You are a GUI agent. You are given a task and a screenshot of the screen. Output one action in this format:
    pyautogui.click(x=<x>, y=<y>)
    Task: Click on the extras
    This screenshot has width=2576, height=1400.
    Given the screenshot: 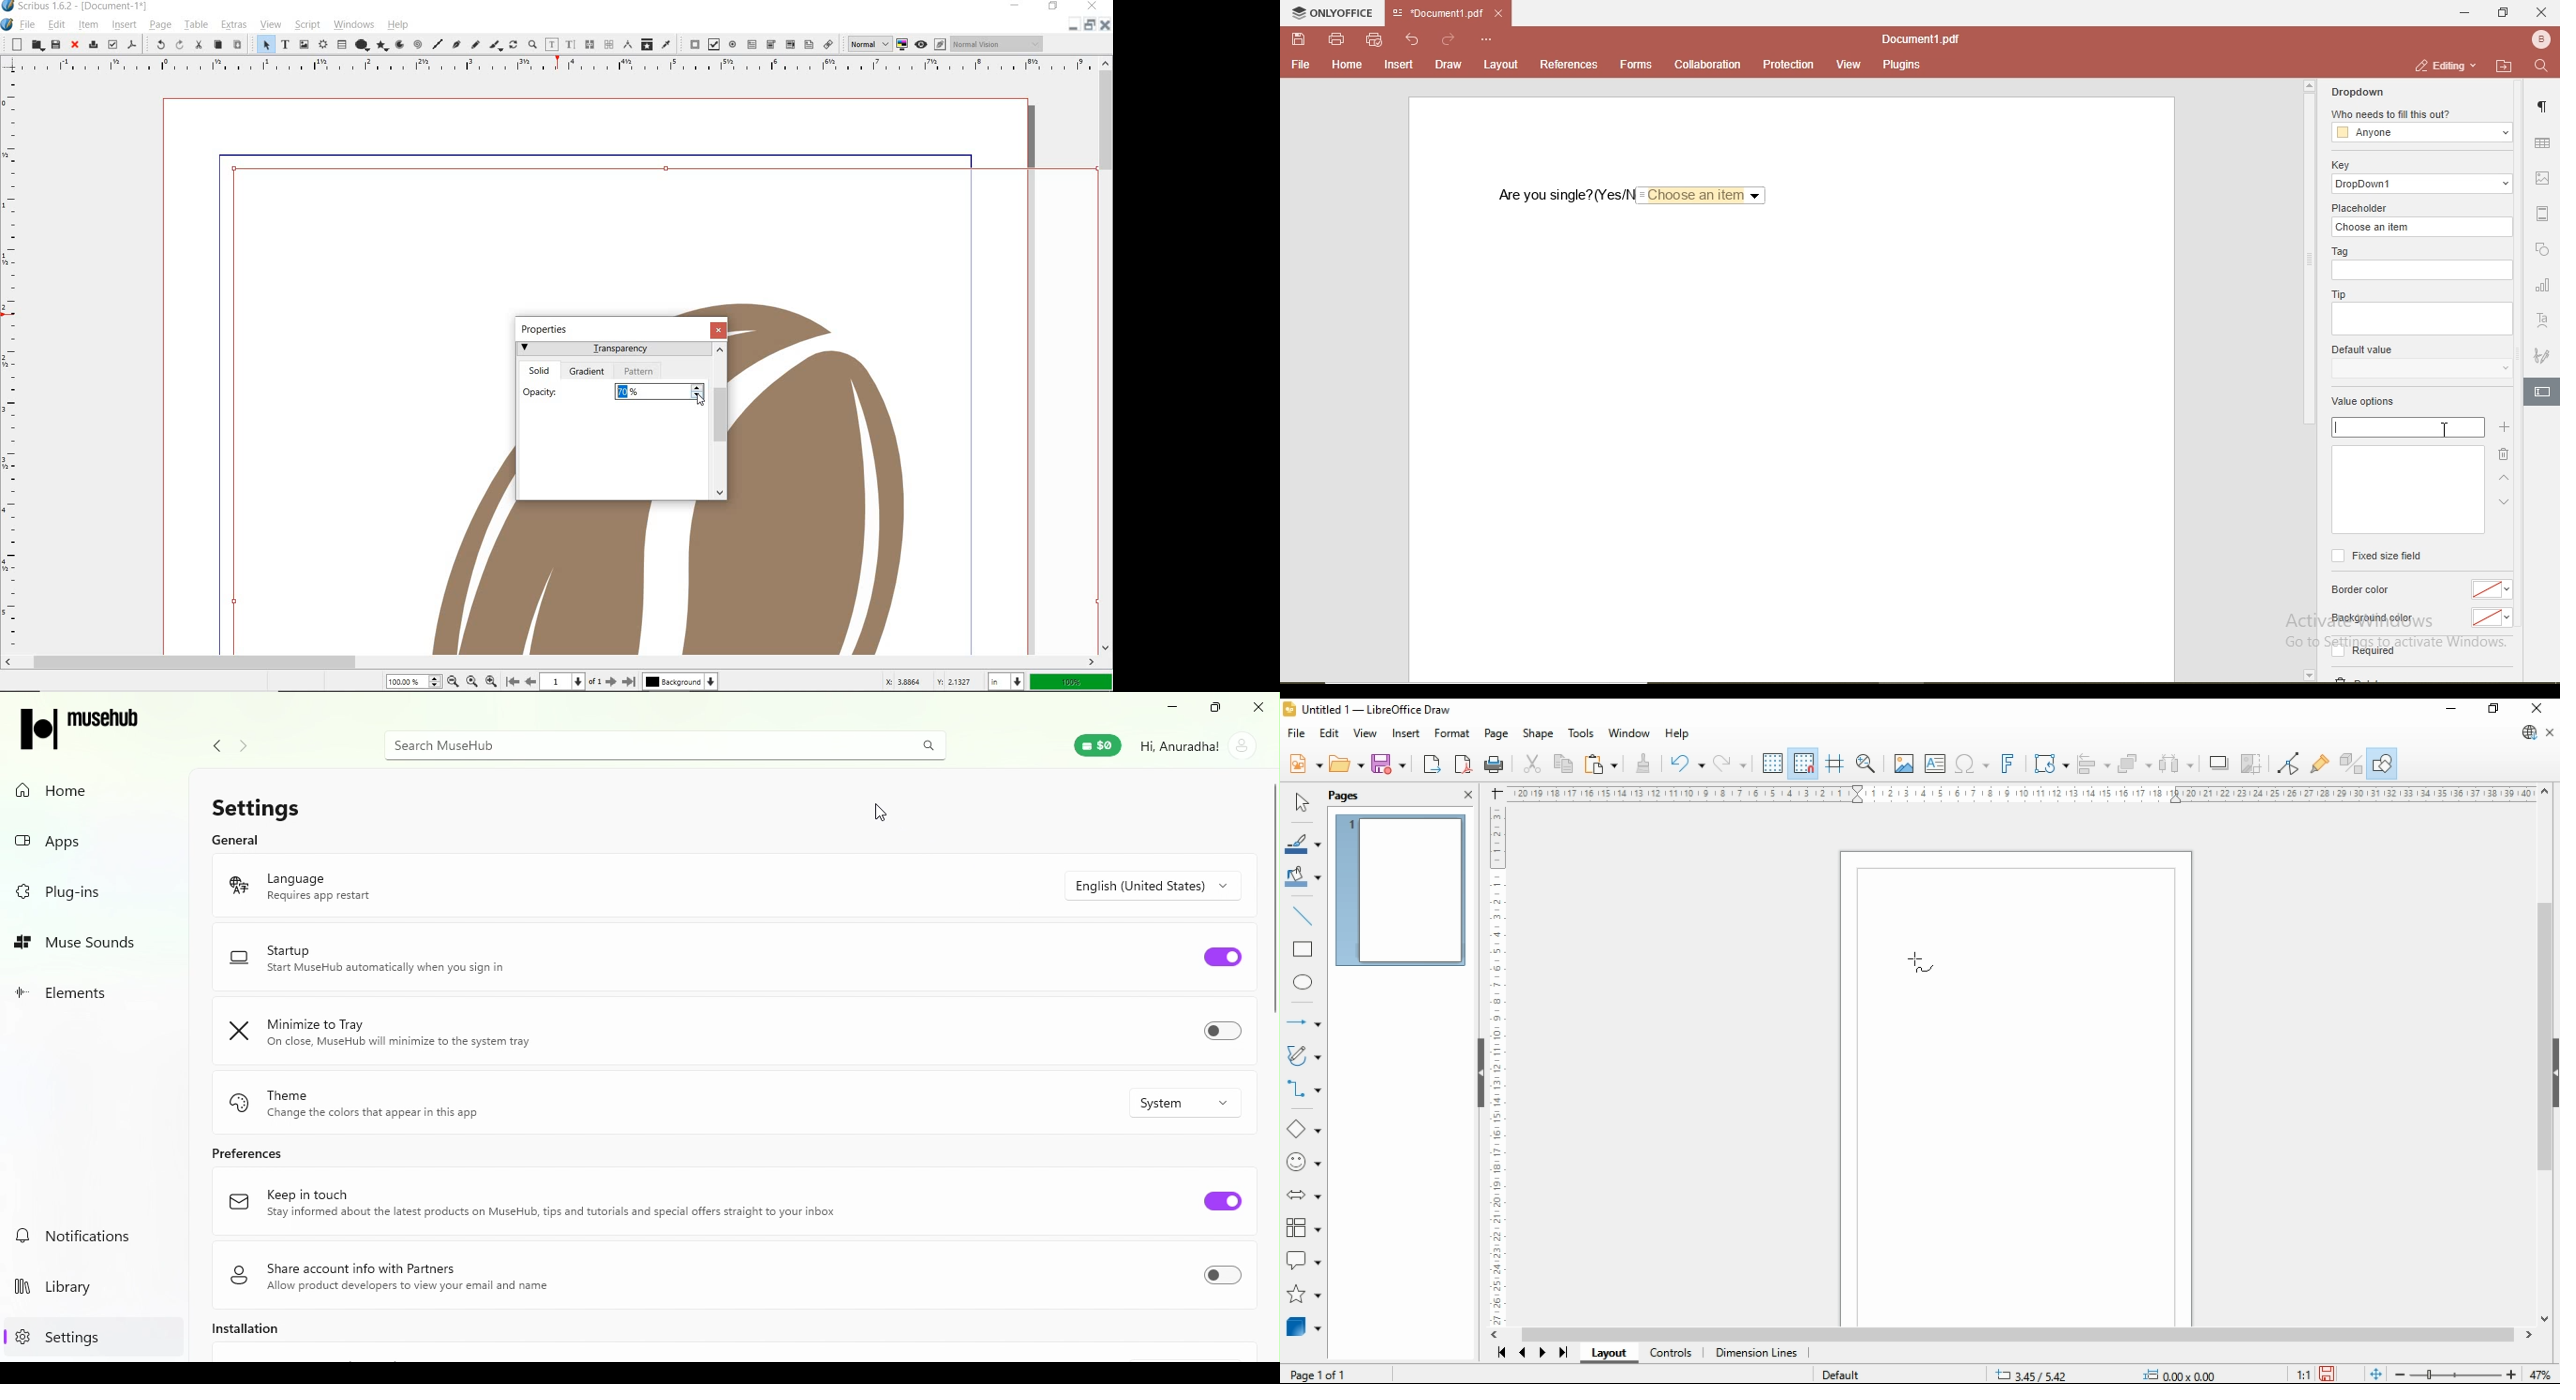 What is the action you would take?
    pyautogui.click(x=233, y=25)
    